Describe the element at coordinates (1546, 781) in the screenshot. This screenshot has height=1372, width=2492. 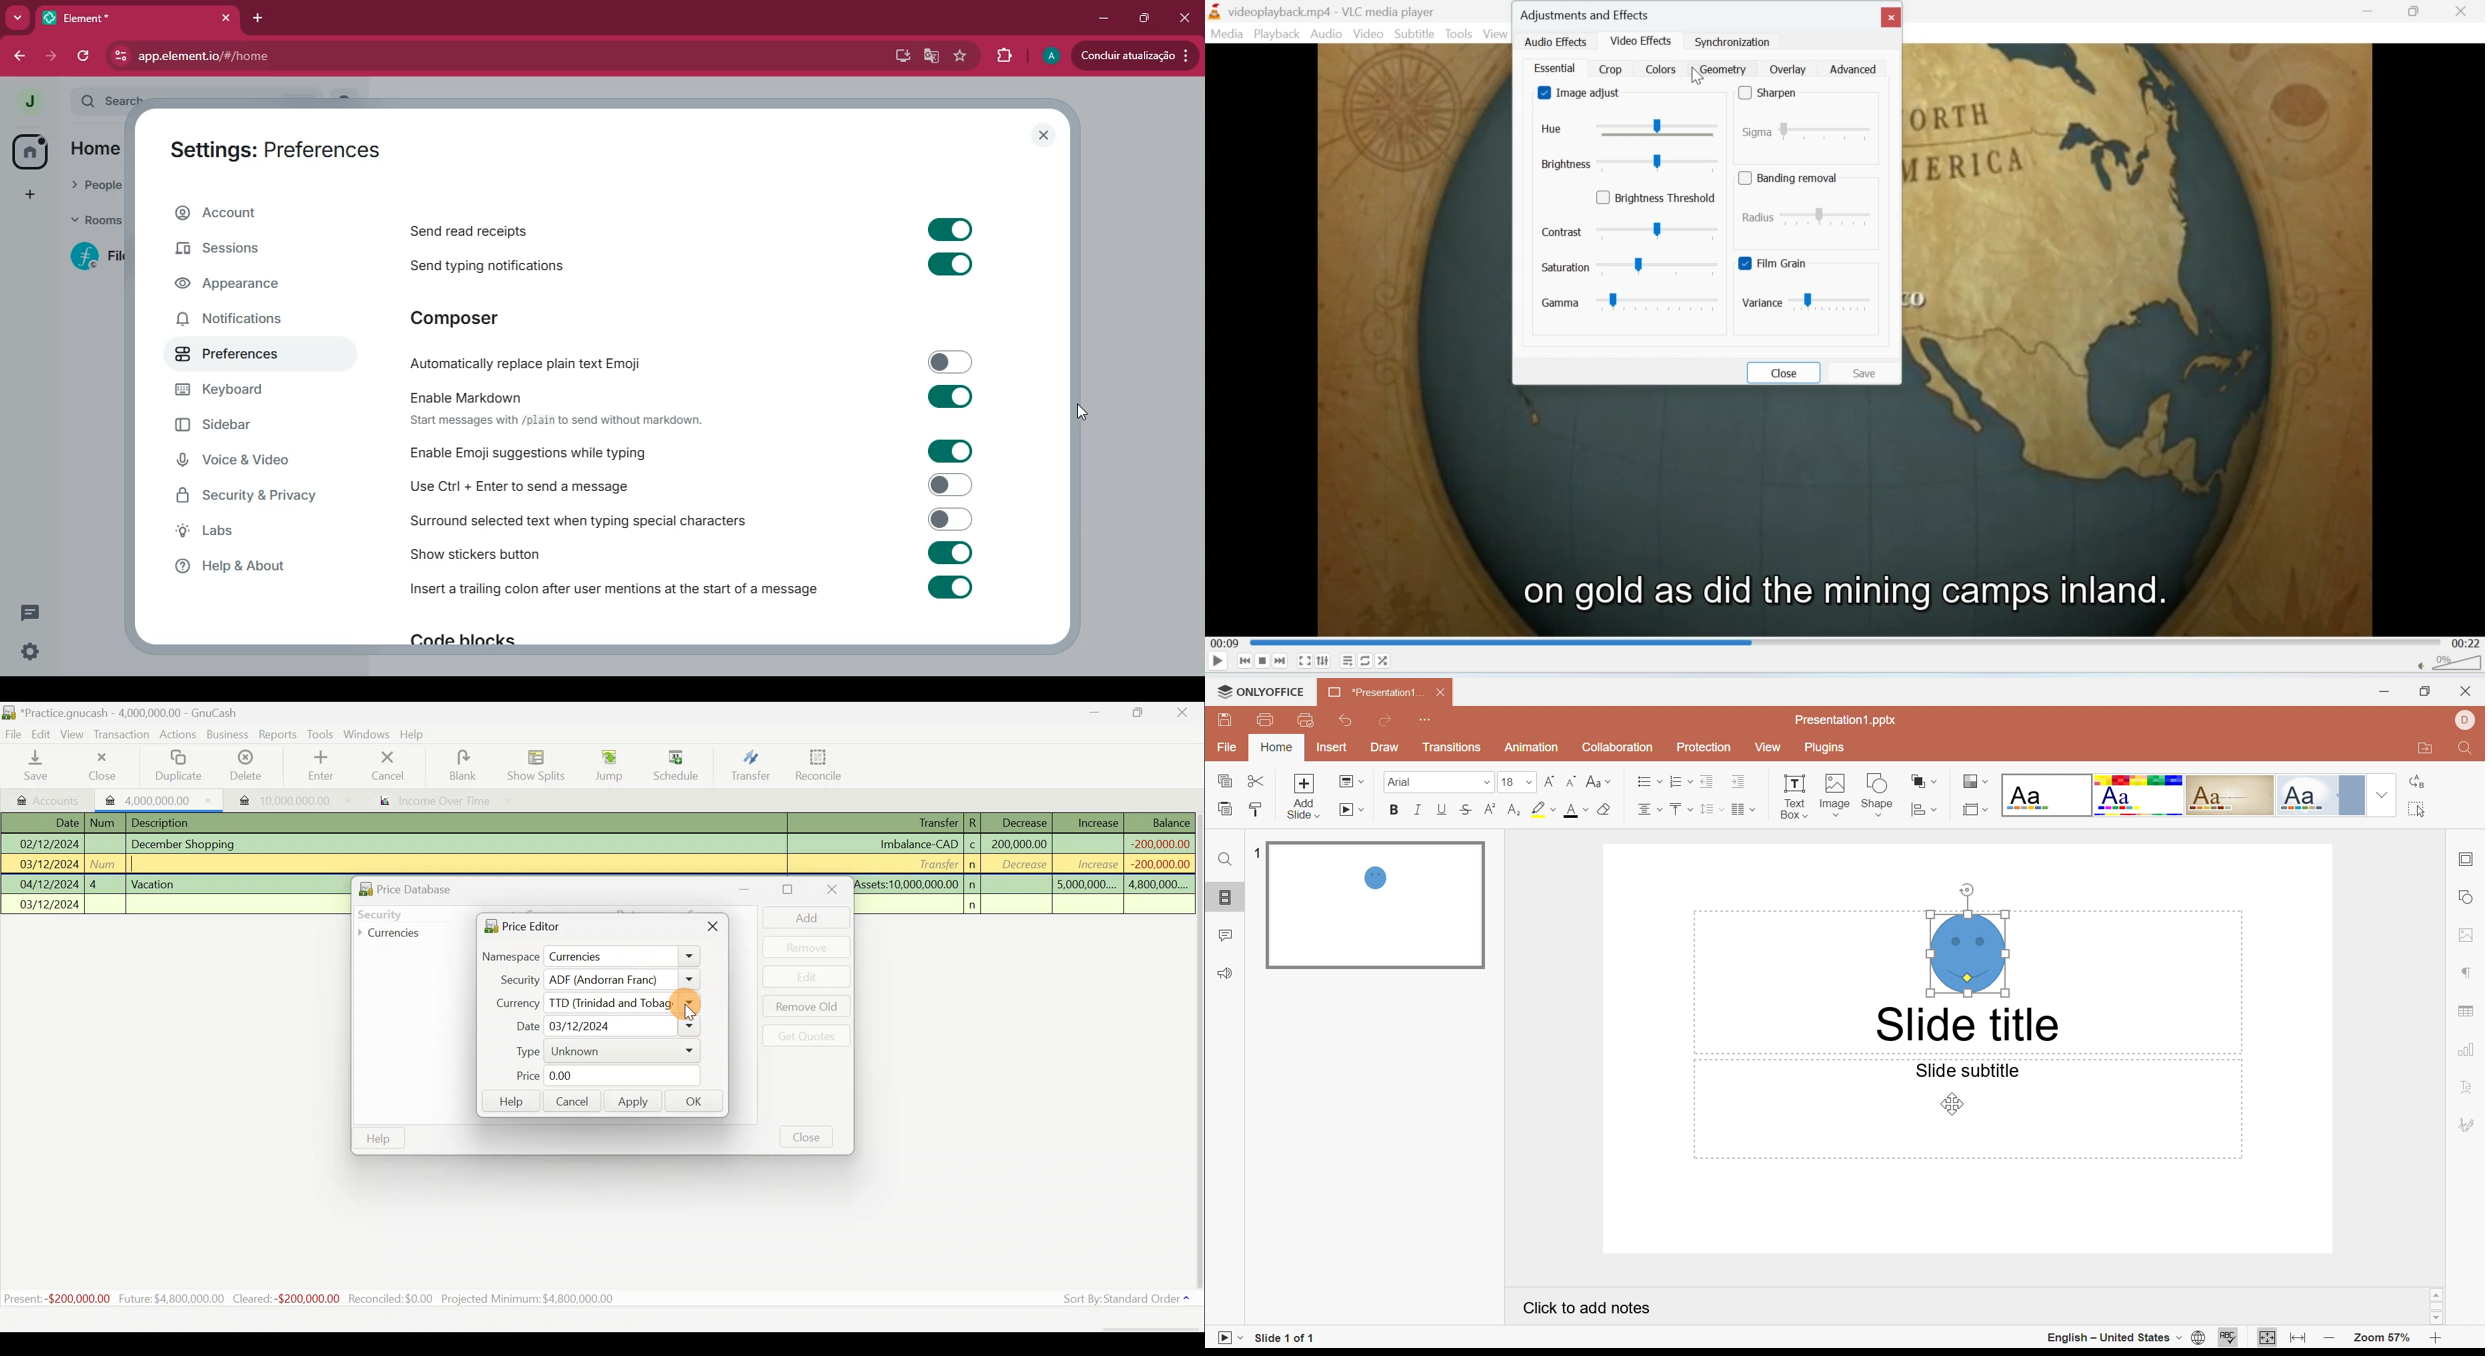
I see `Increment font size` at that location.